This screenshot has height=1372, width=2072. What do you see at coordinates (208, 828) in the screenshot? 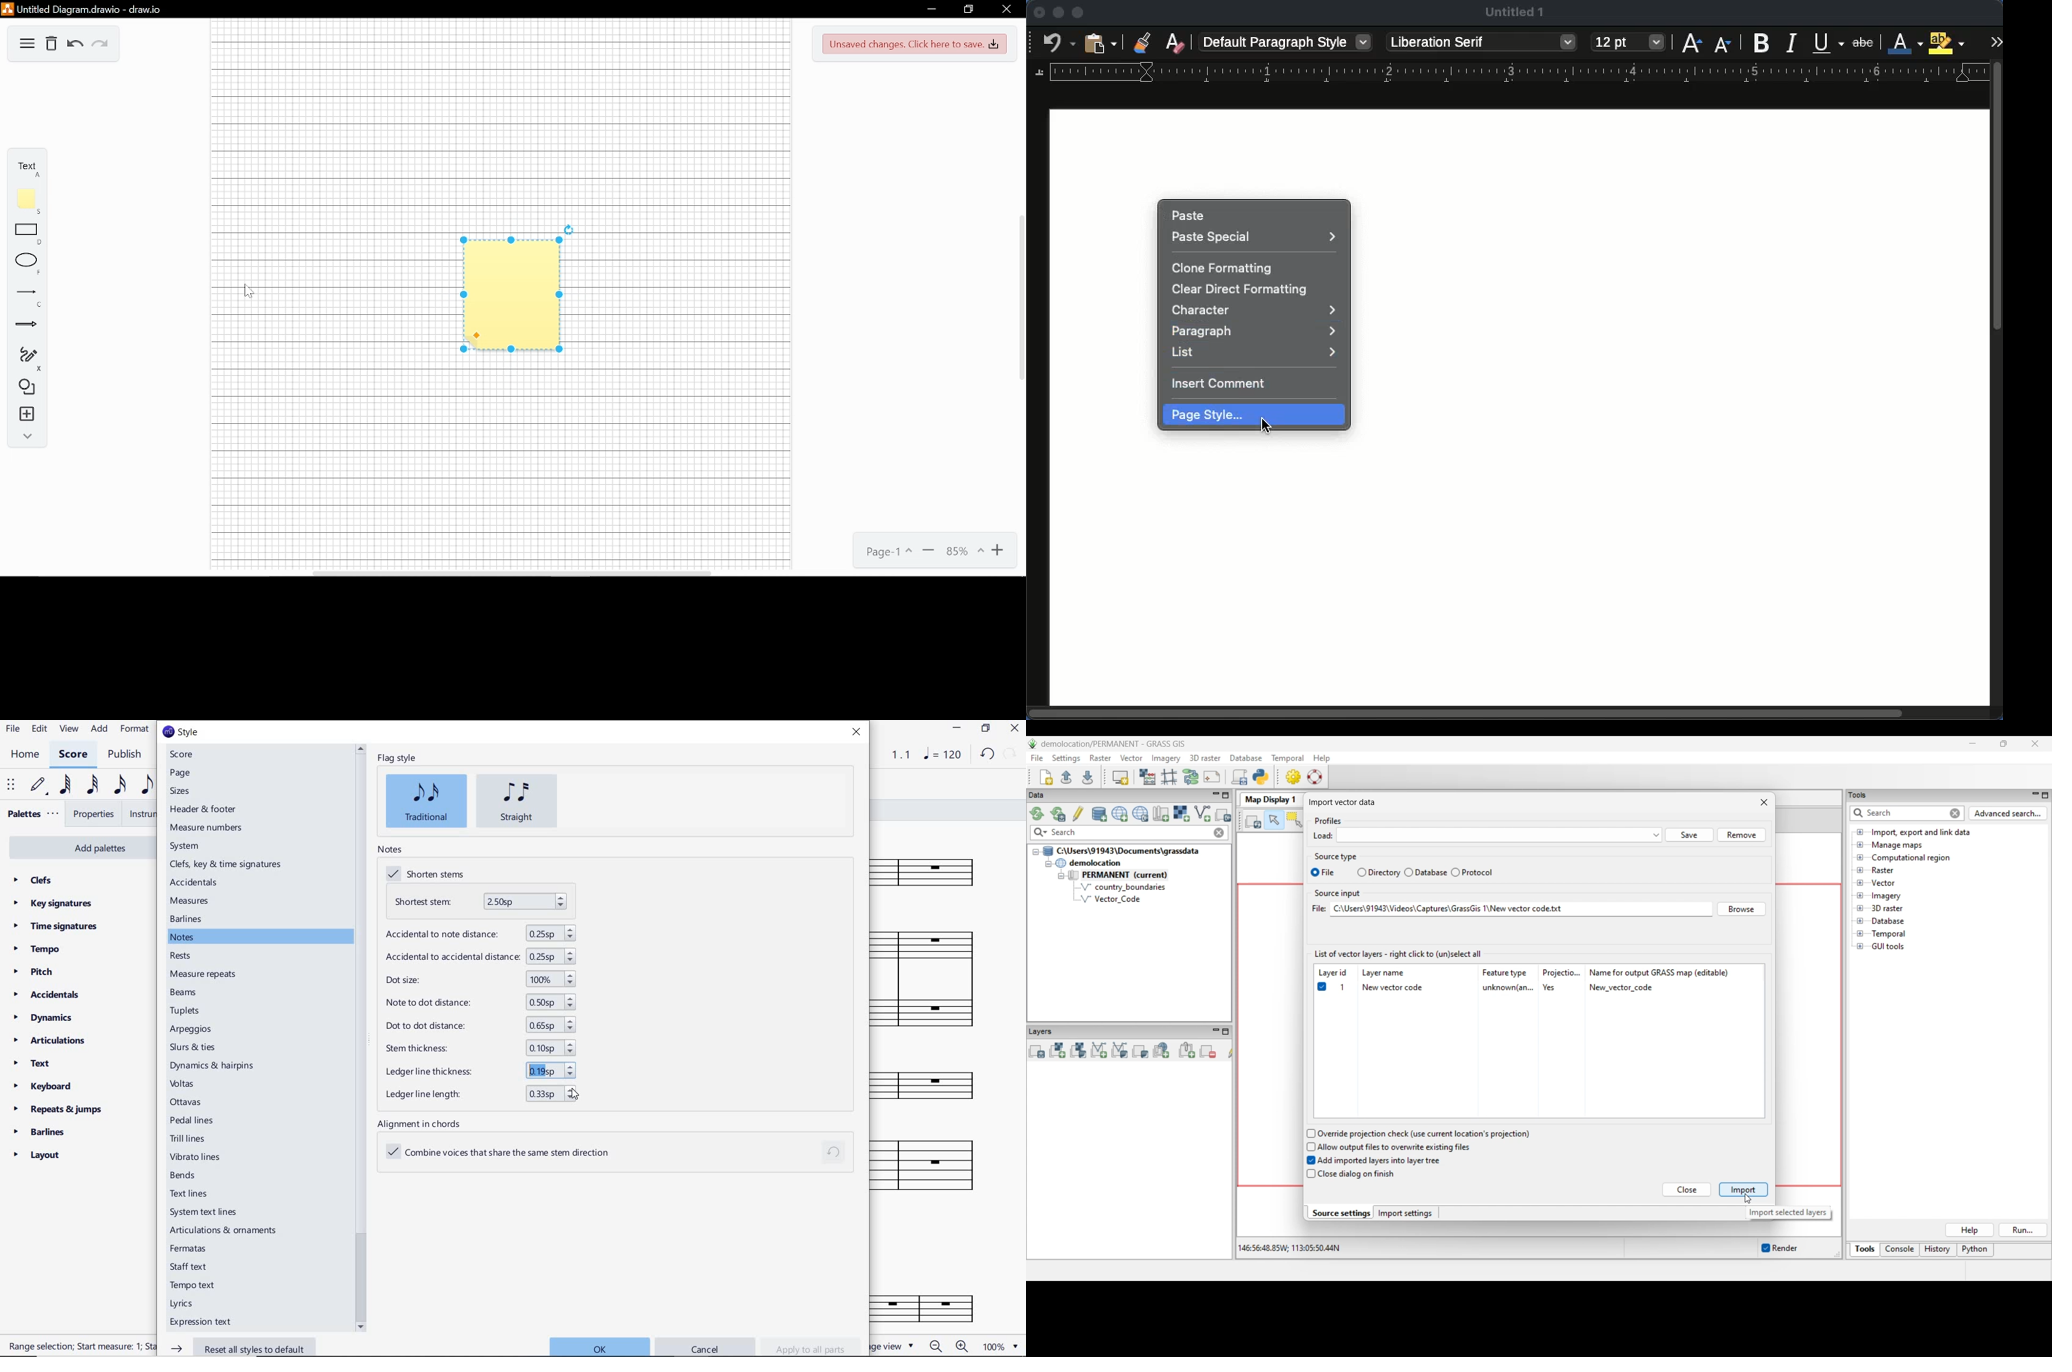
I see `measure numbers` at bounding box center [208, 828].